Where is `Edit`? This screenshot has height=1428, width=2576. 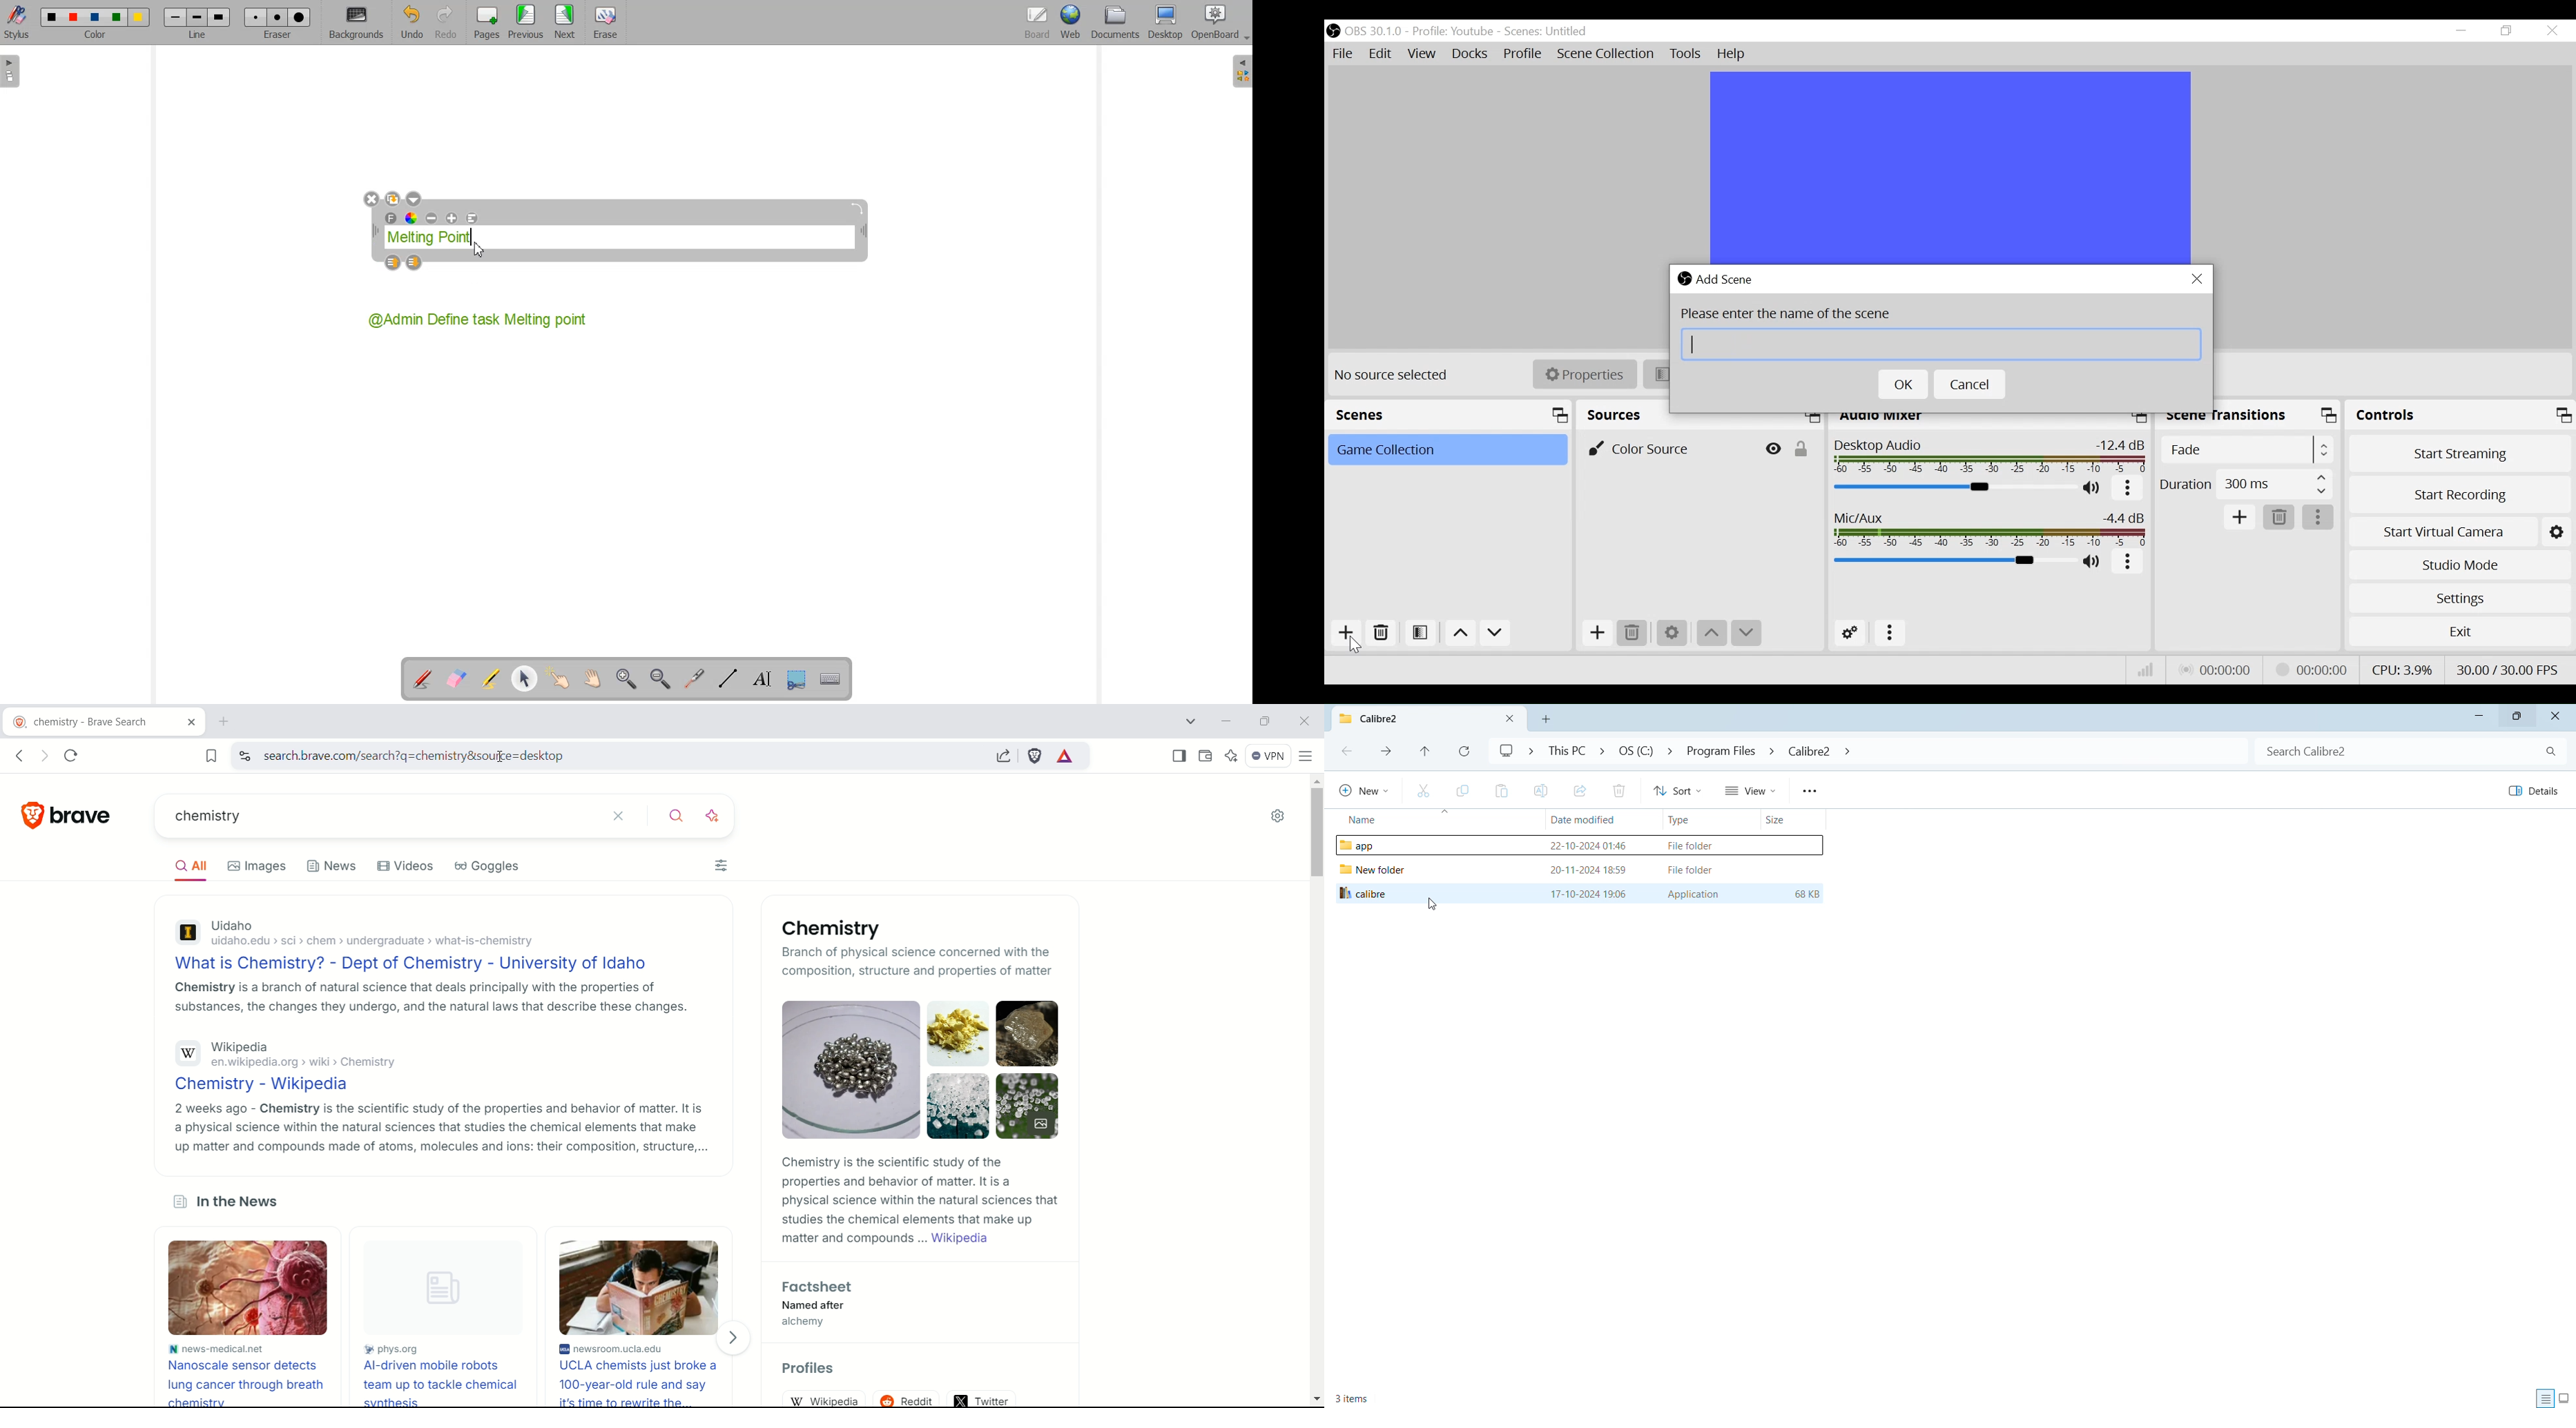
Edit is located at coordinates (1382, 54).